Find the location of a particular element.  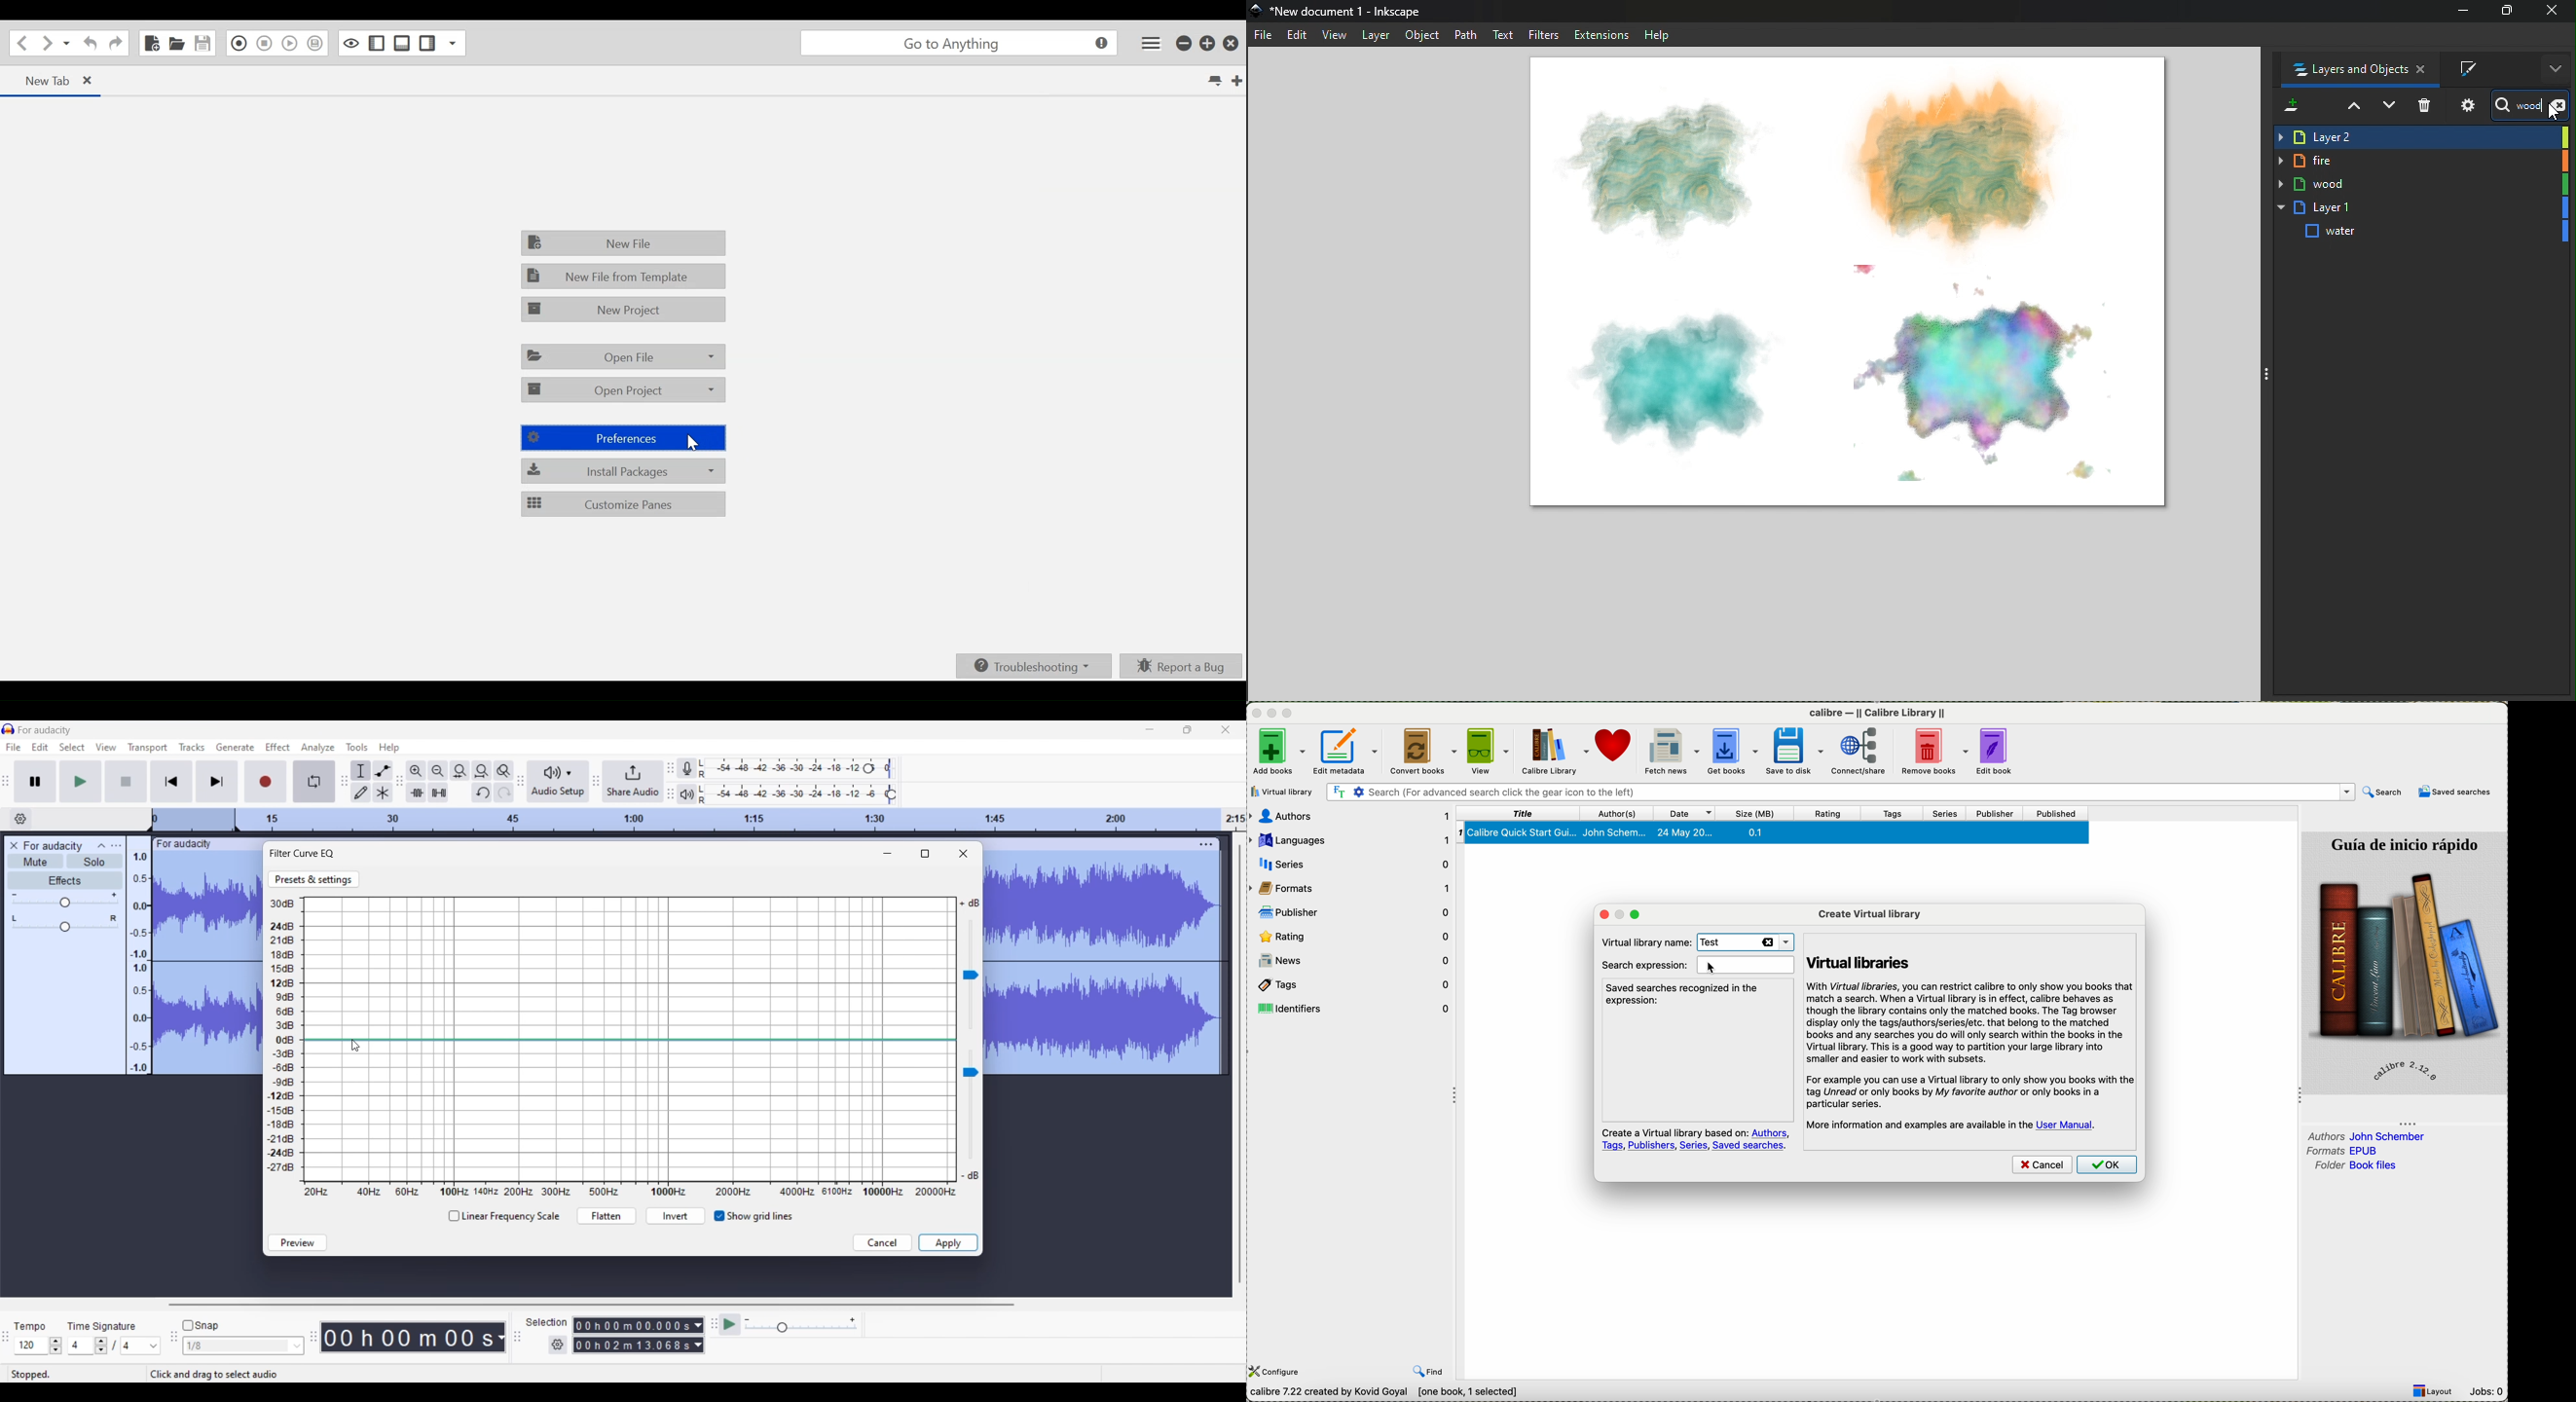

Y axis representing Decibel is located at coordinates (284, 1037).